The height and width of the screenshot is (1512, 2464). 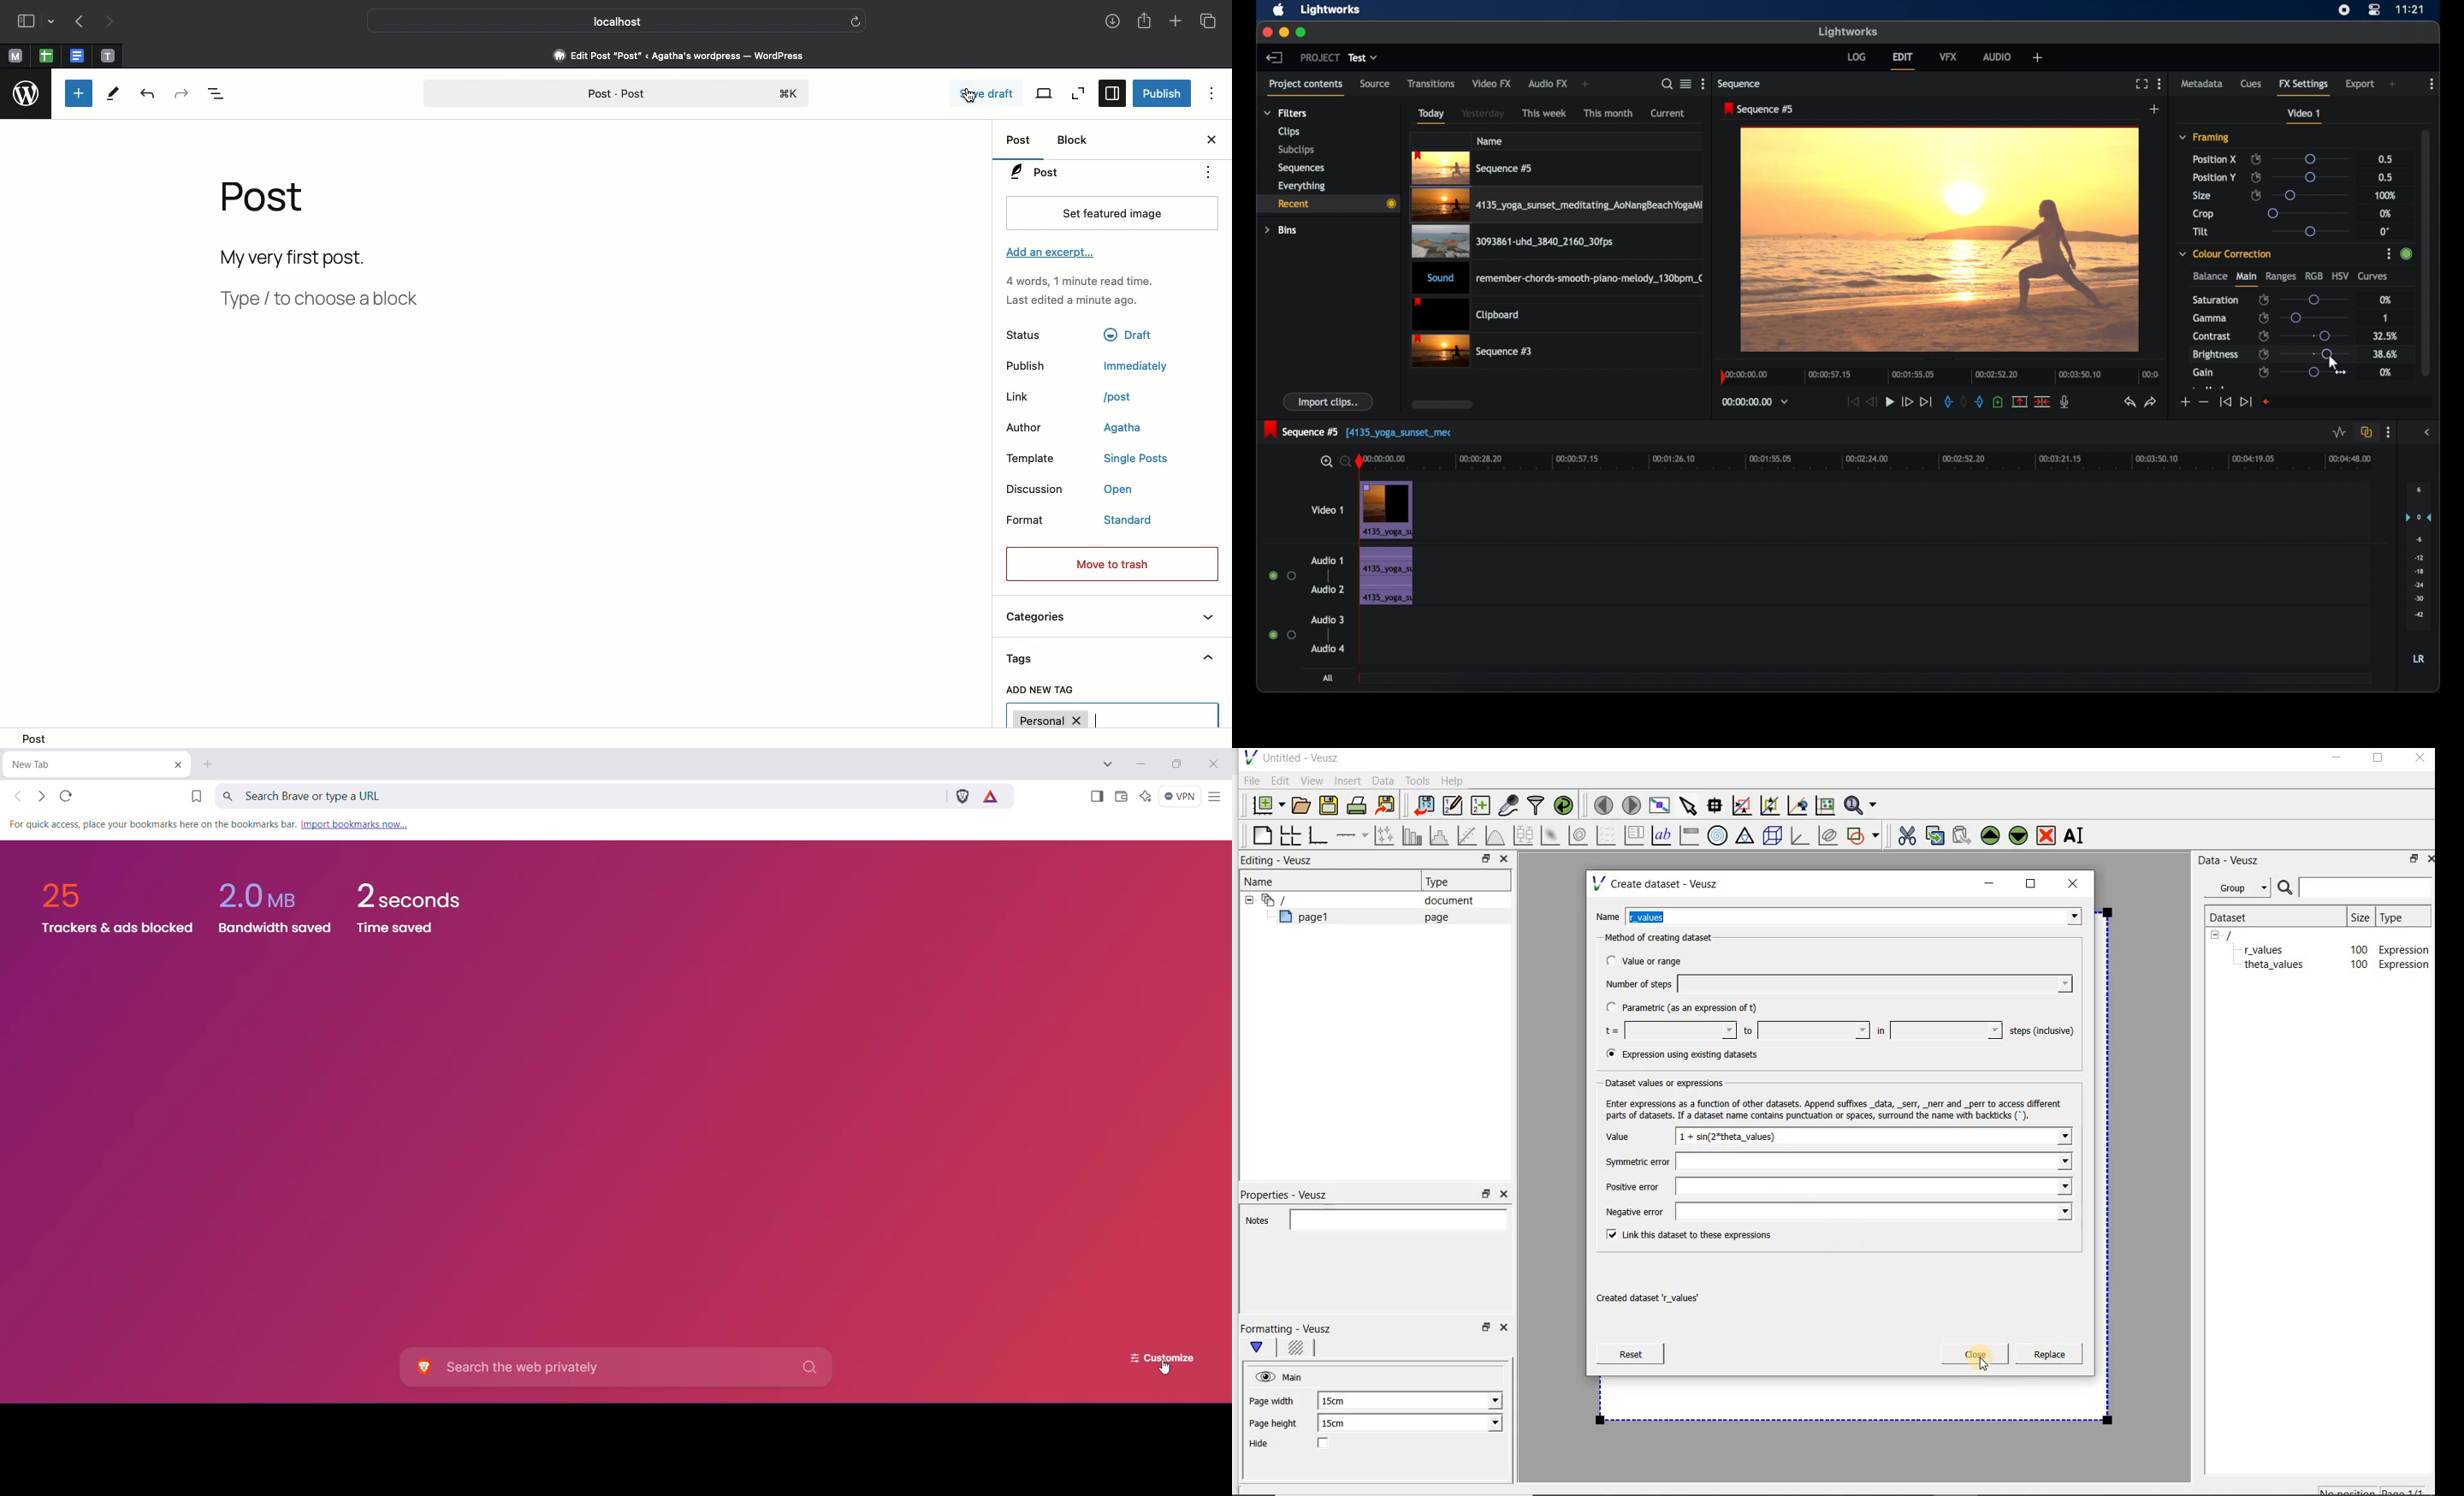 I want to click on 100%, so click(x=2386, y=196).